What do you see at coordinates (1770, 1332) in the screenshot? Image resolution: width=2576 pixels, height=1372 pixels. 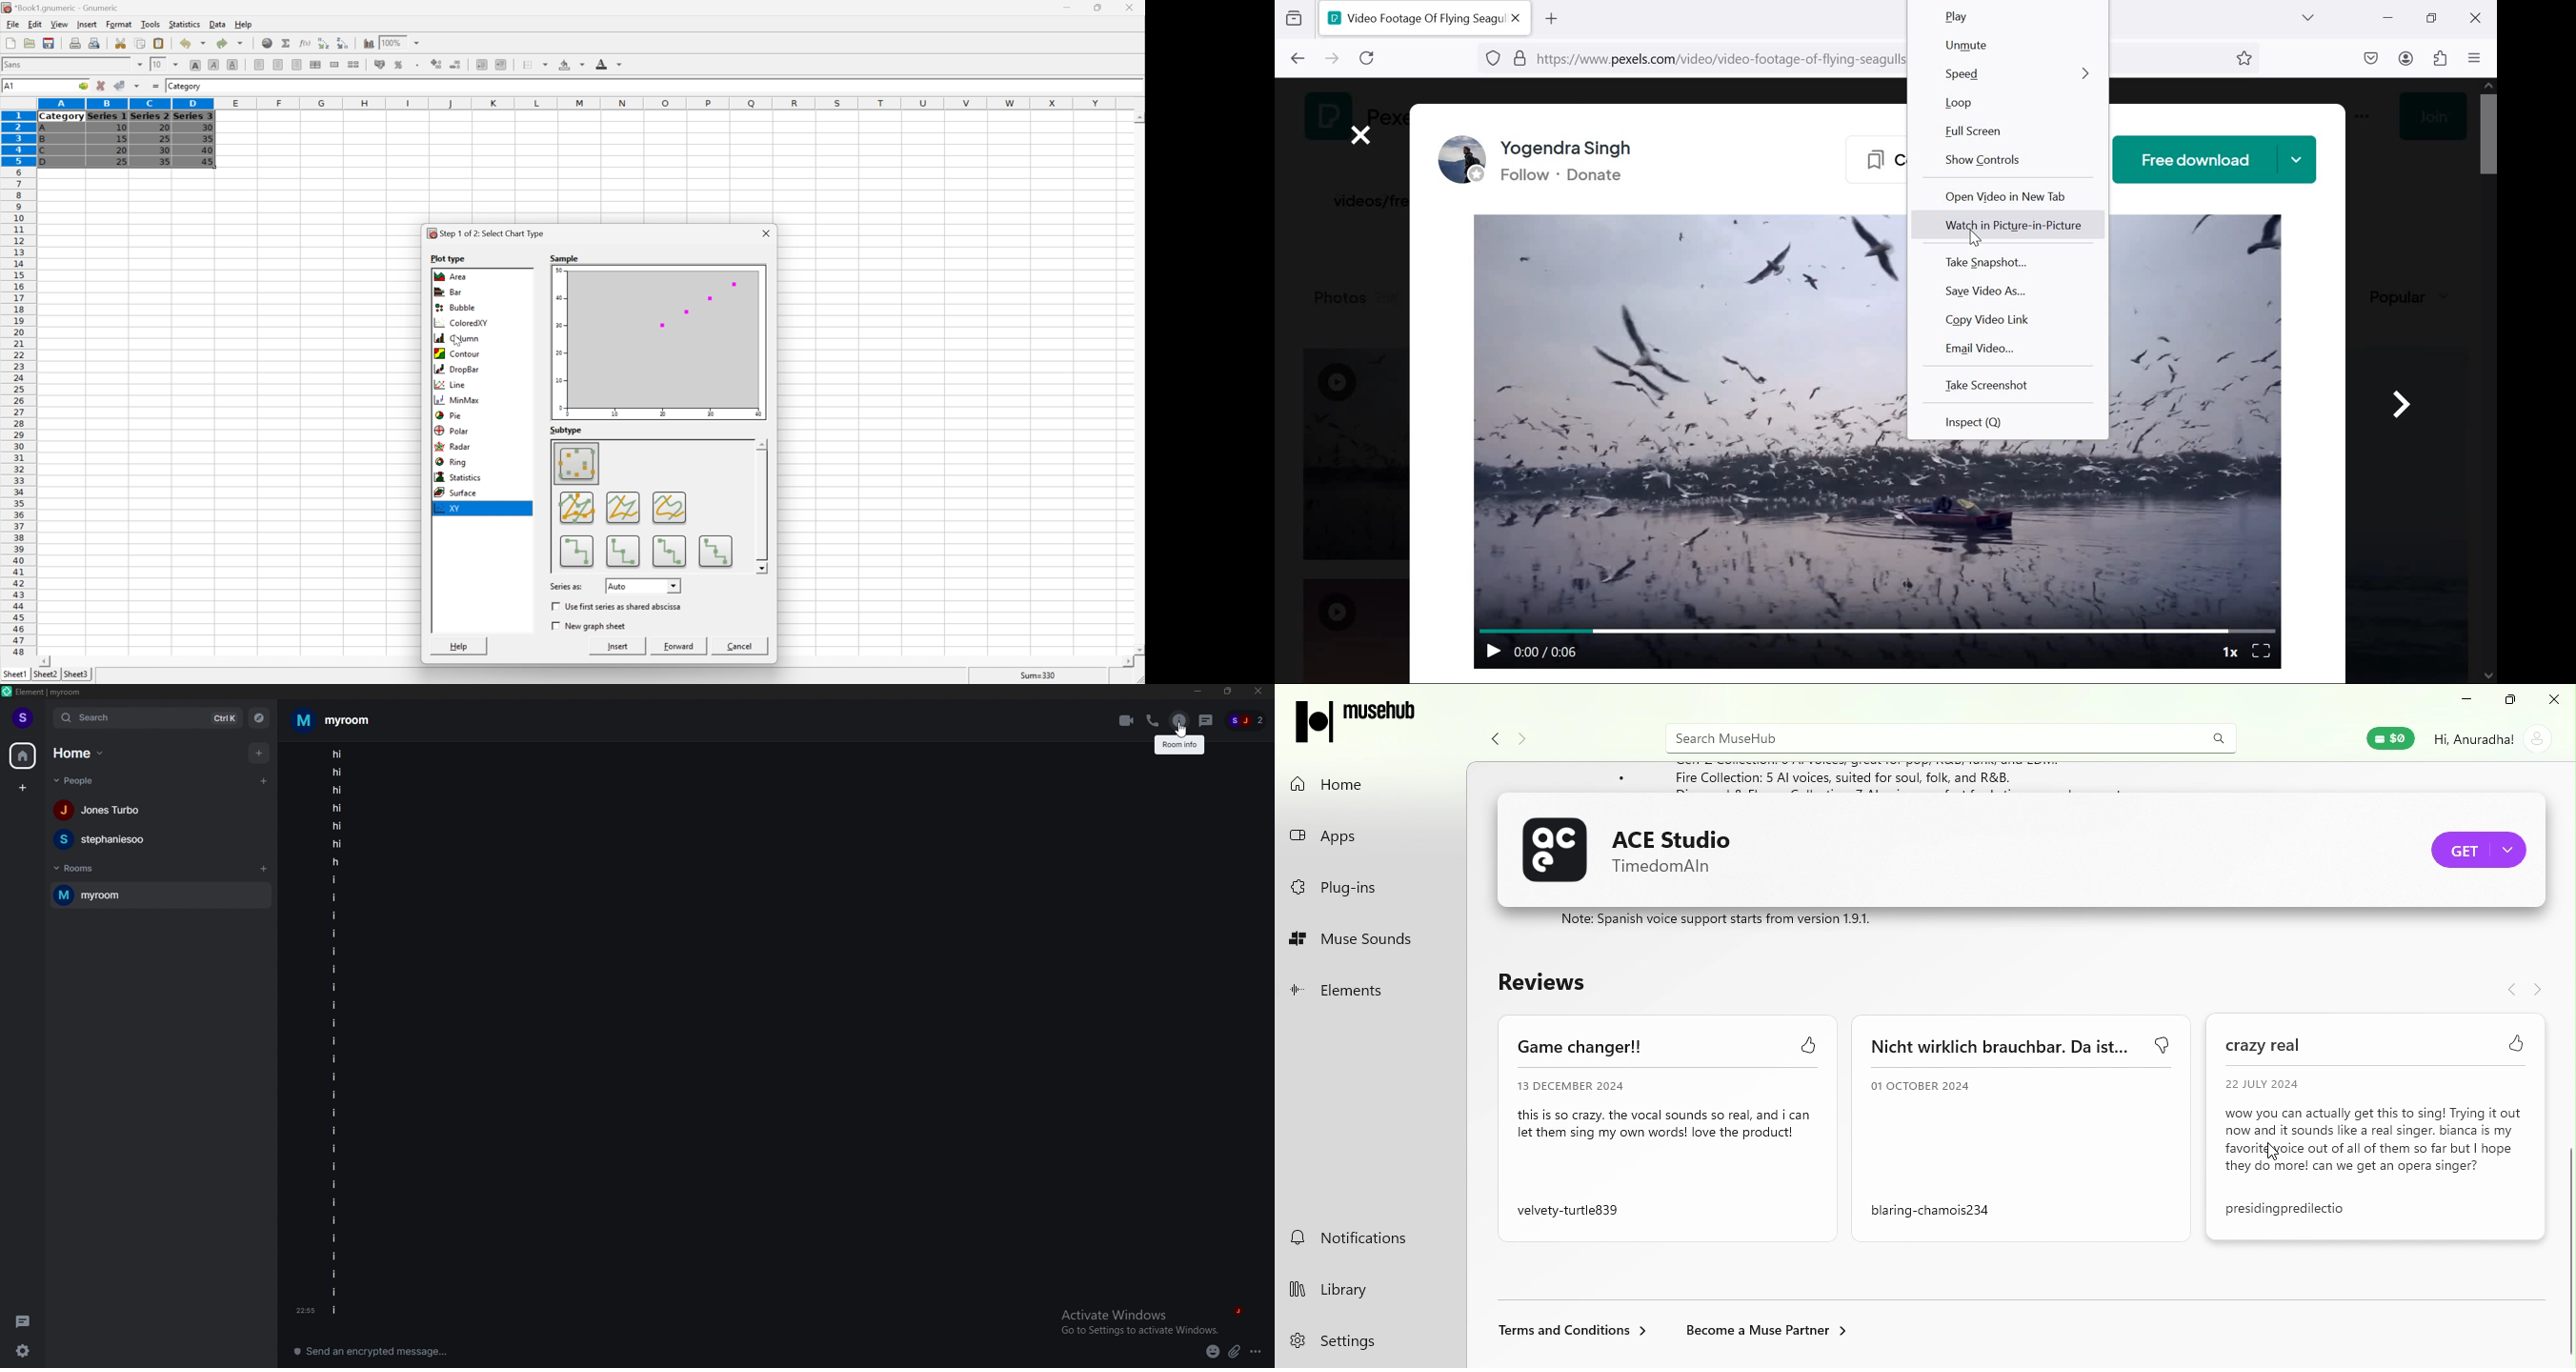 I see `Become a muse partner` at bounding box center [1770, 1332].